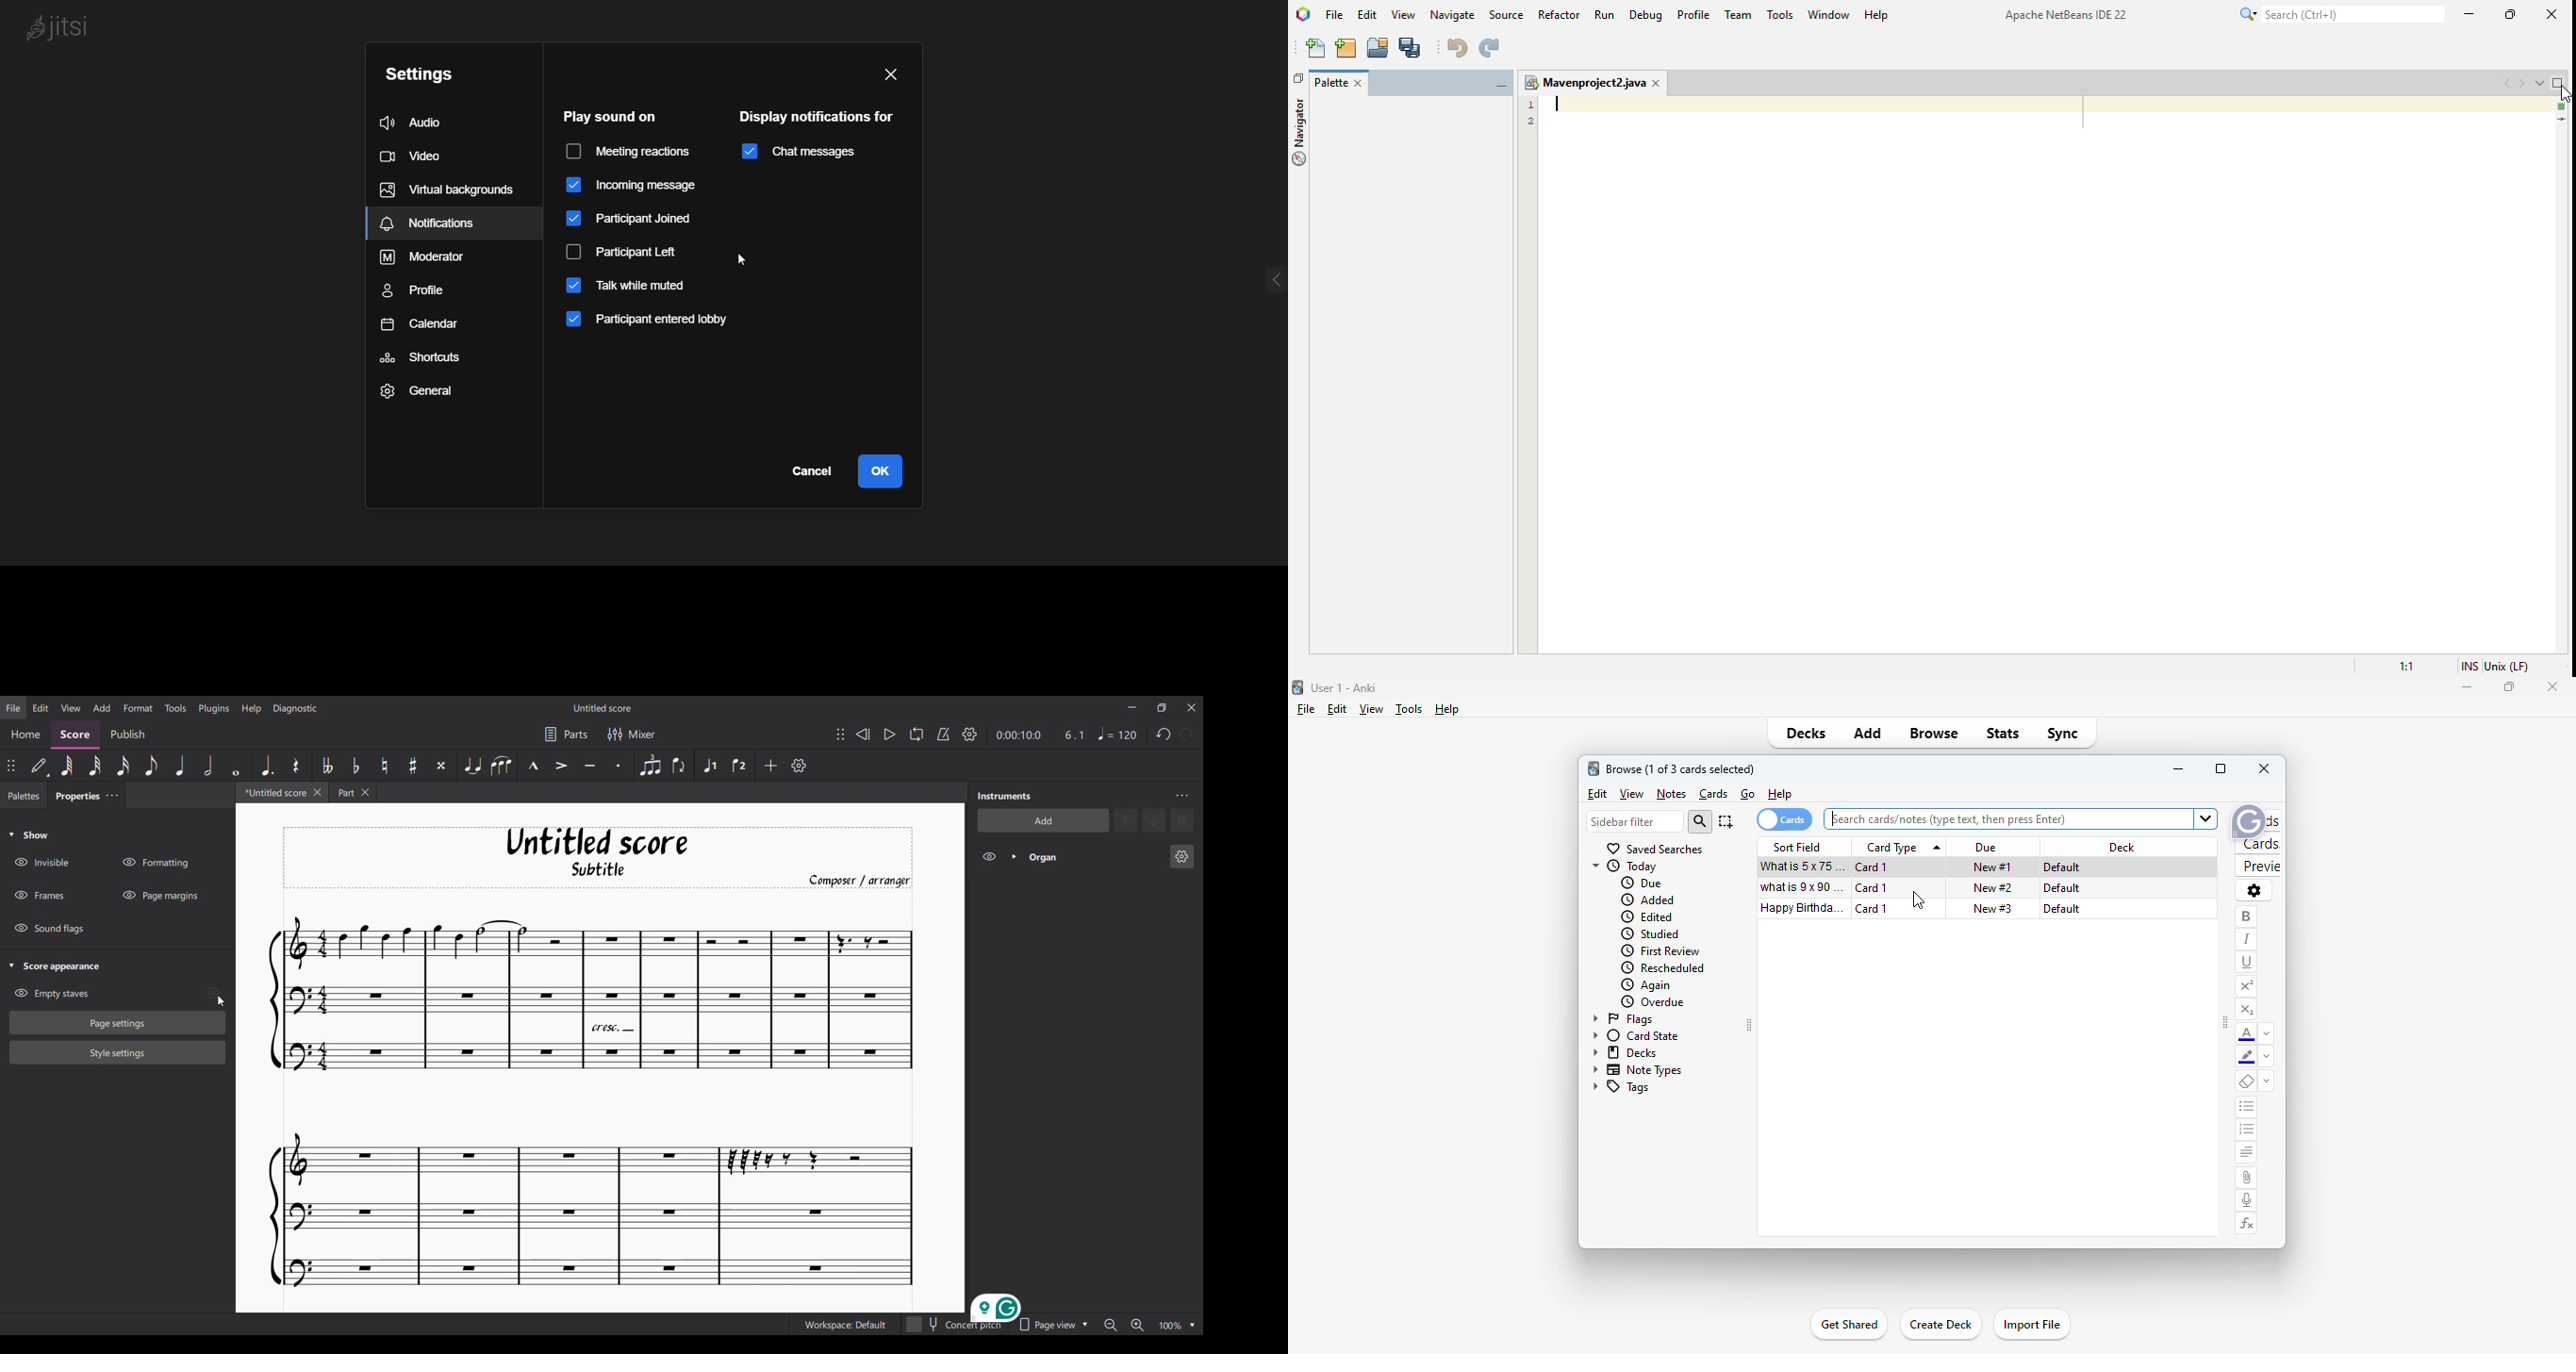 The height and width of the screenshot is (1372, 2576). I want to click on fields, so click(2258, 820).